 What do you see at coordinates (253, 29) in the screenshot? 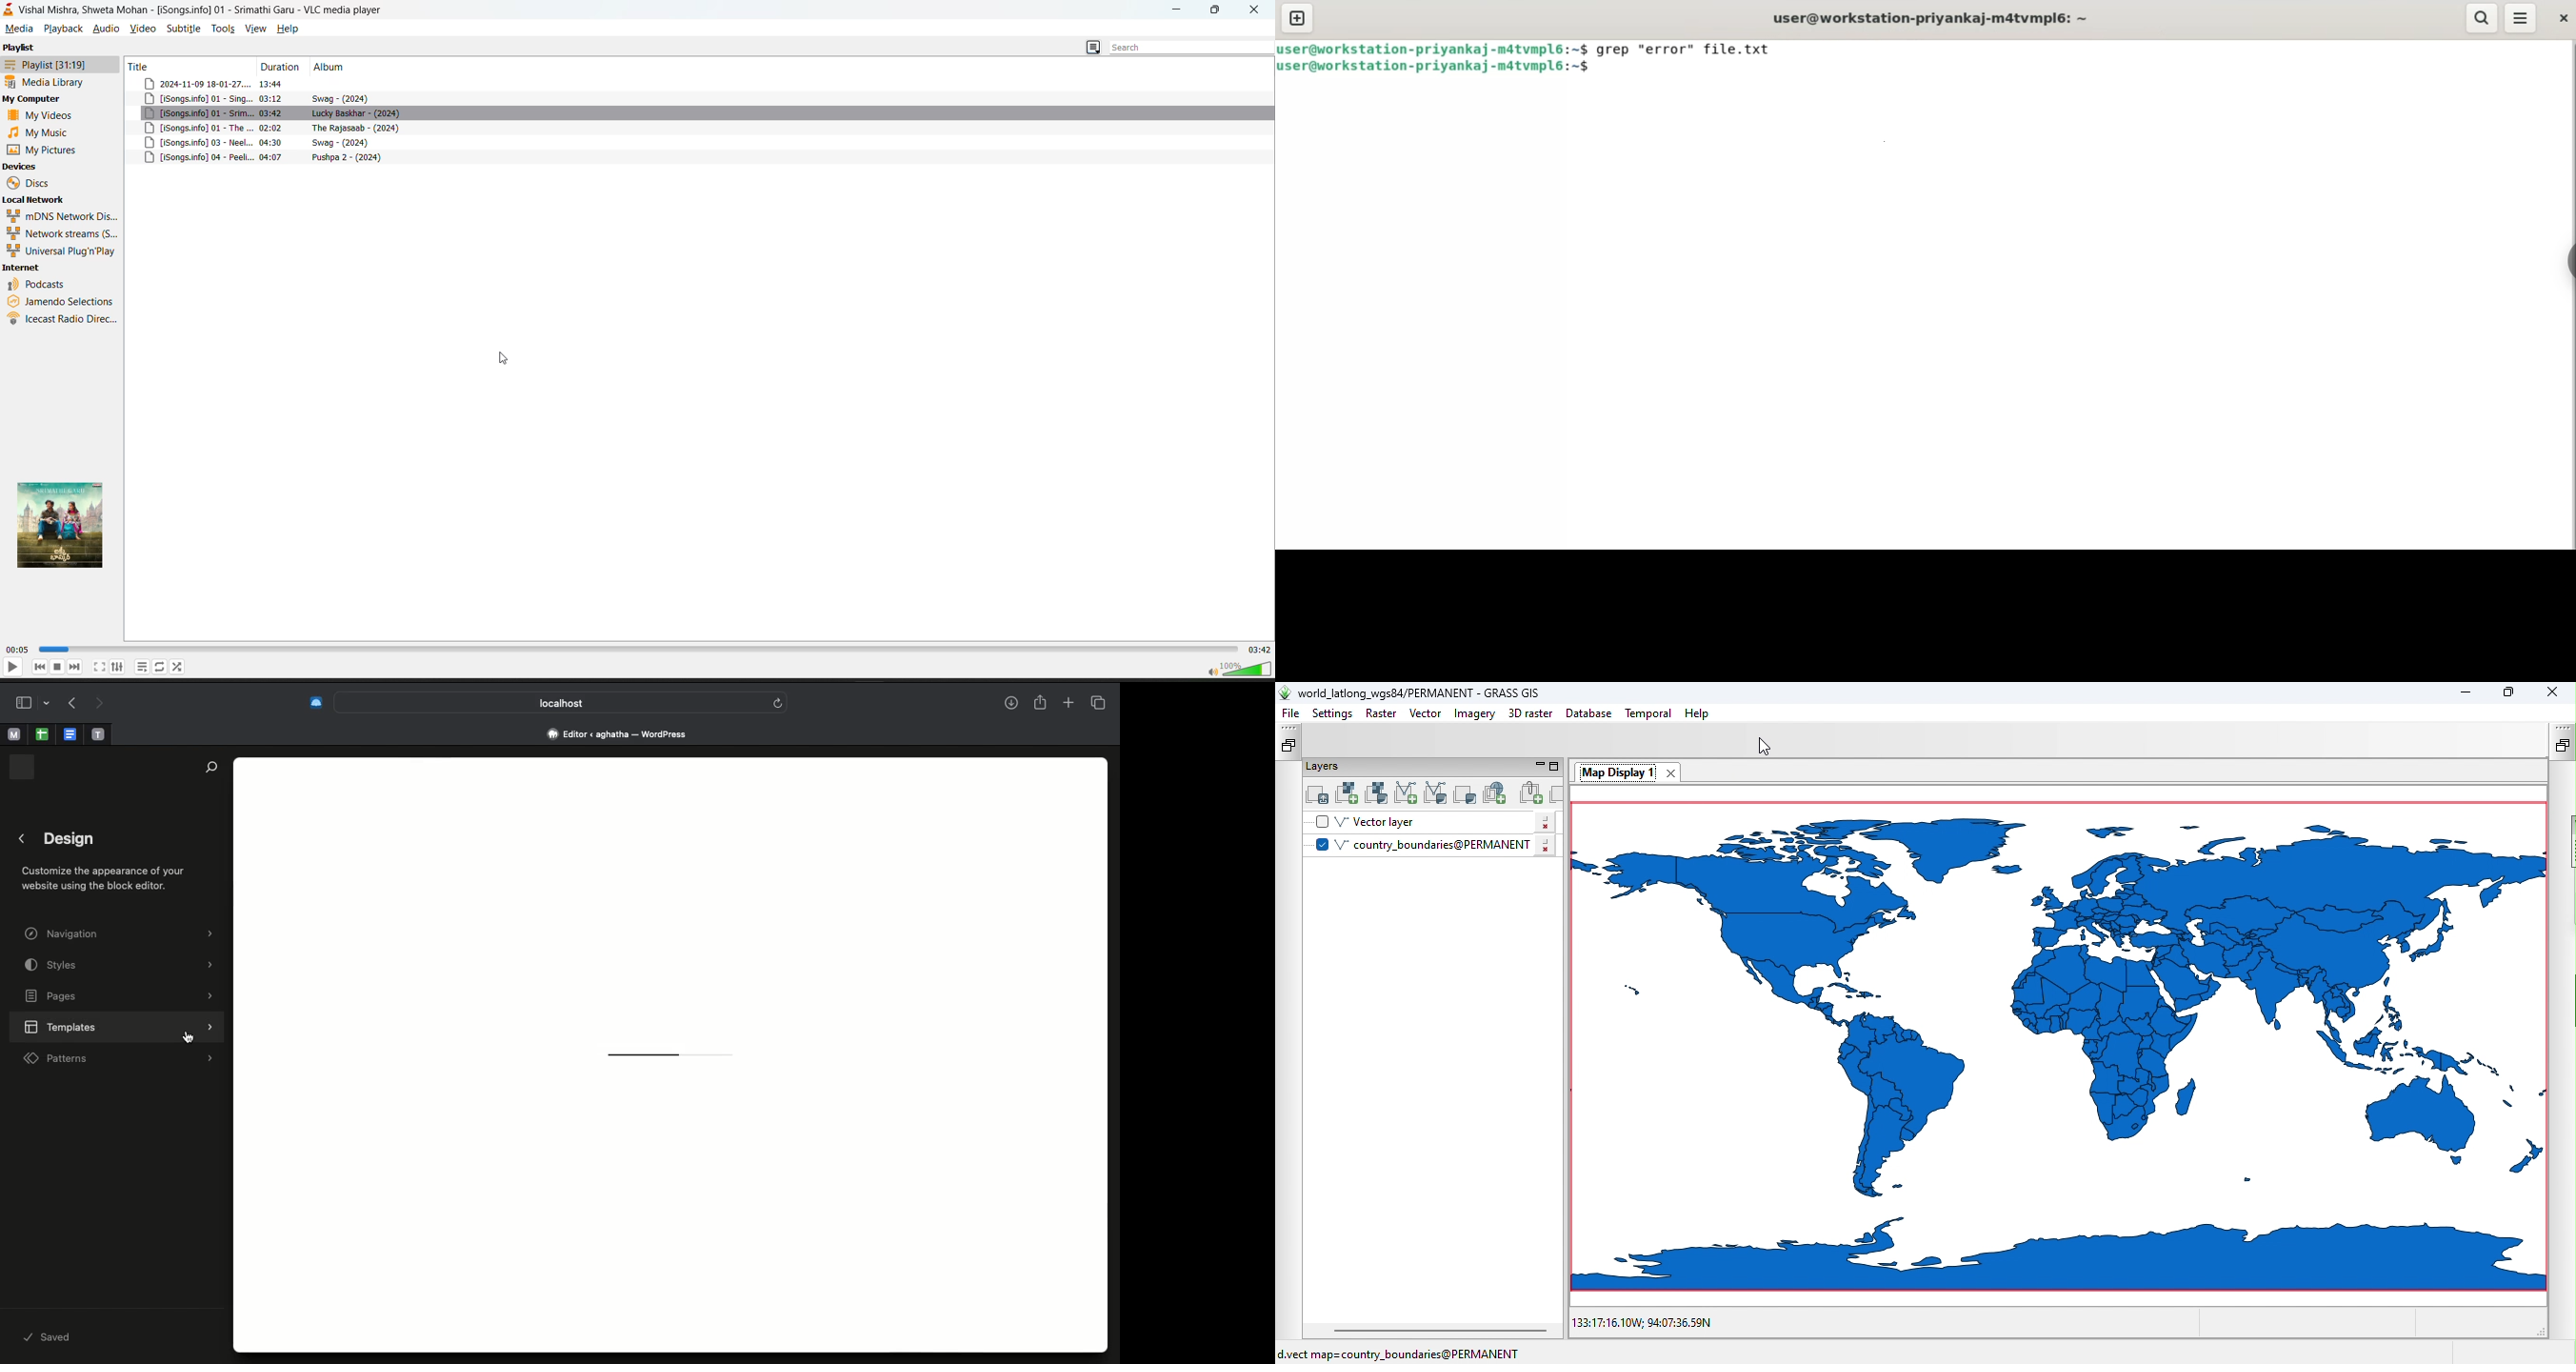
I see `view` at bounding box center [253, 29].